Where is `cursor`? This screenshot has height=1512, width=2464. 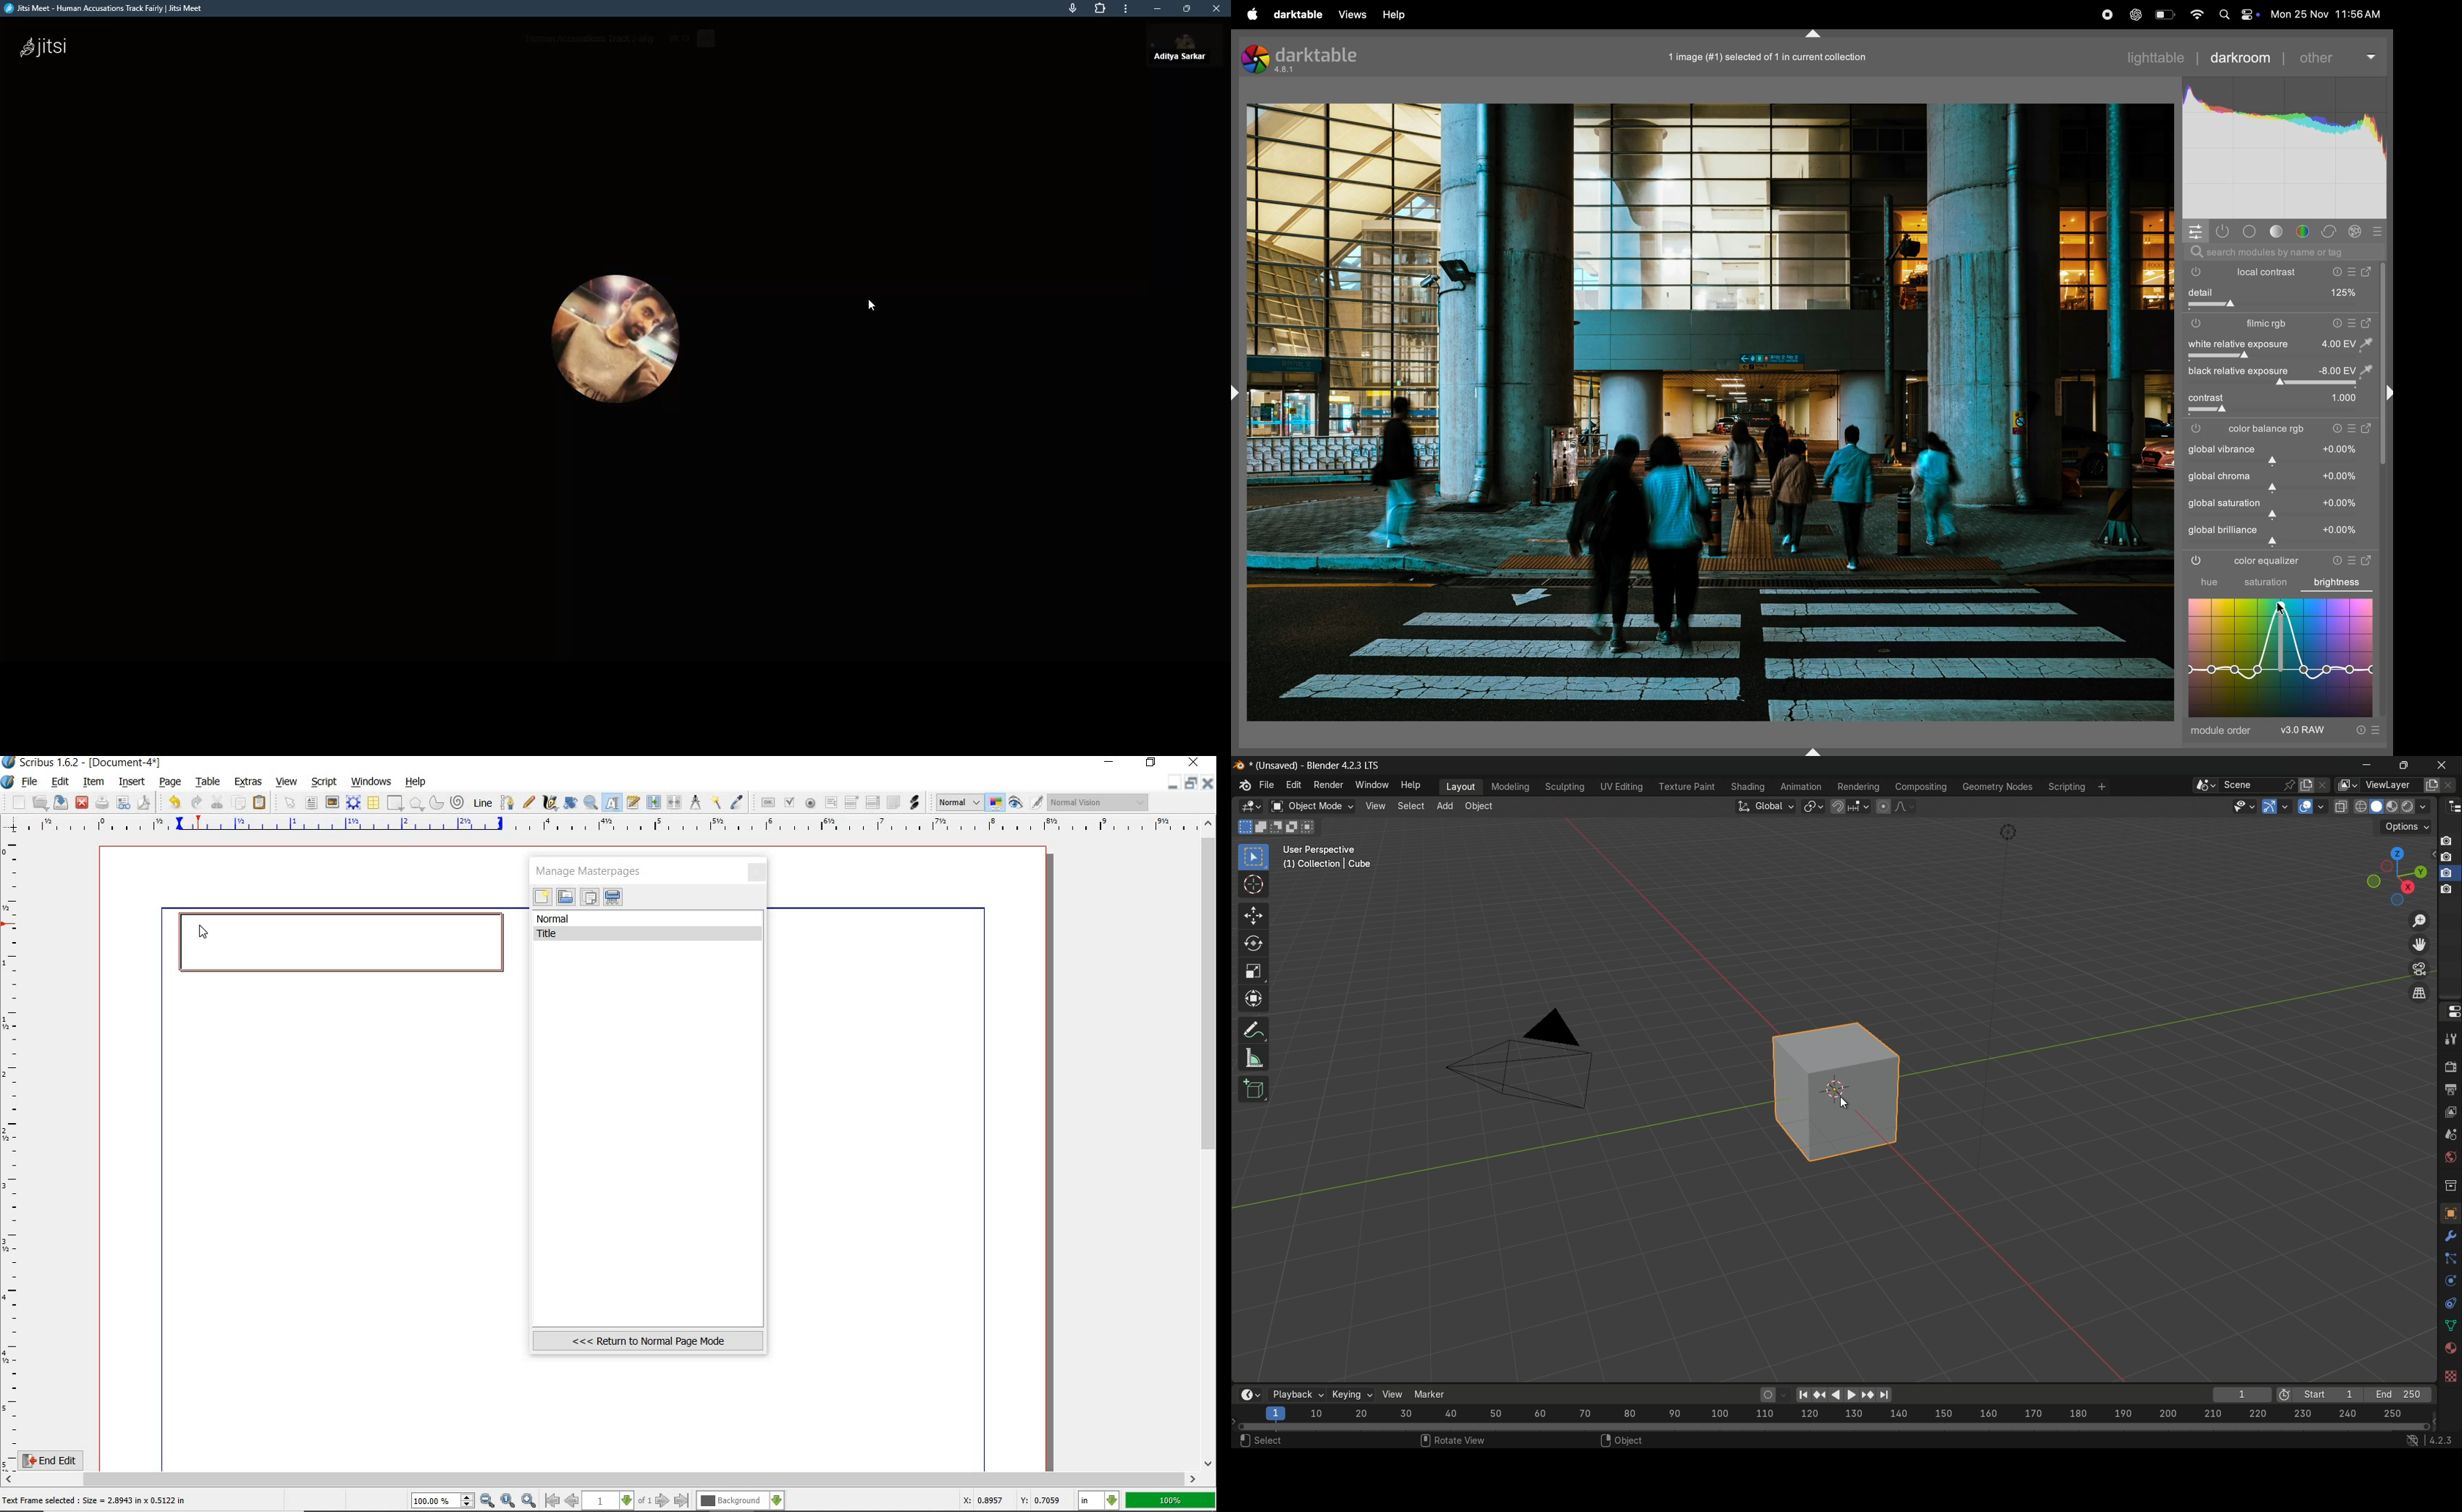 cursor is located at coordinates (203, 933).